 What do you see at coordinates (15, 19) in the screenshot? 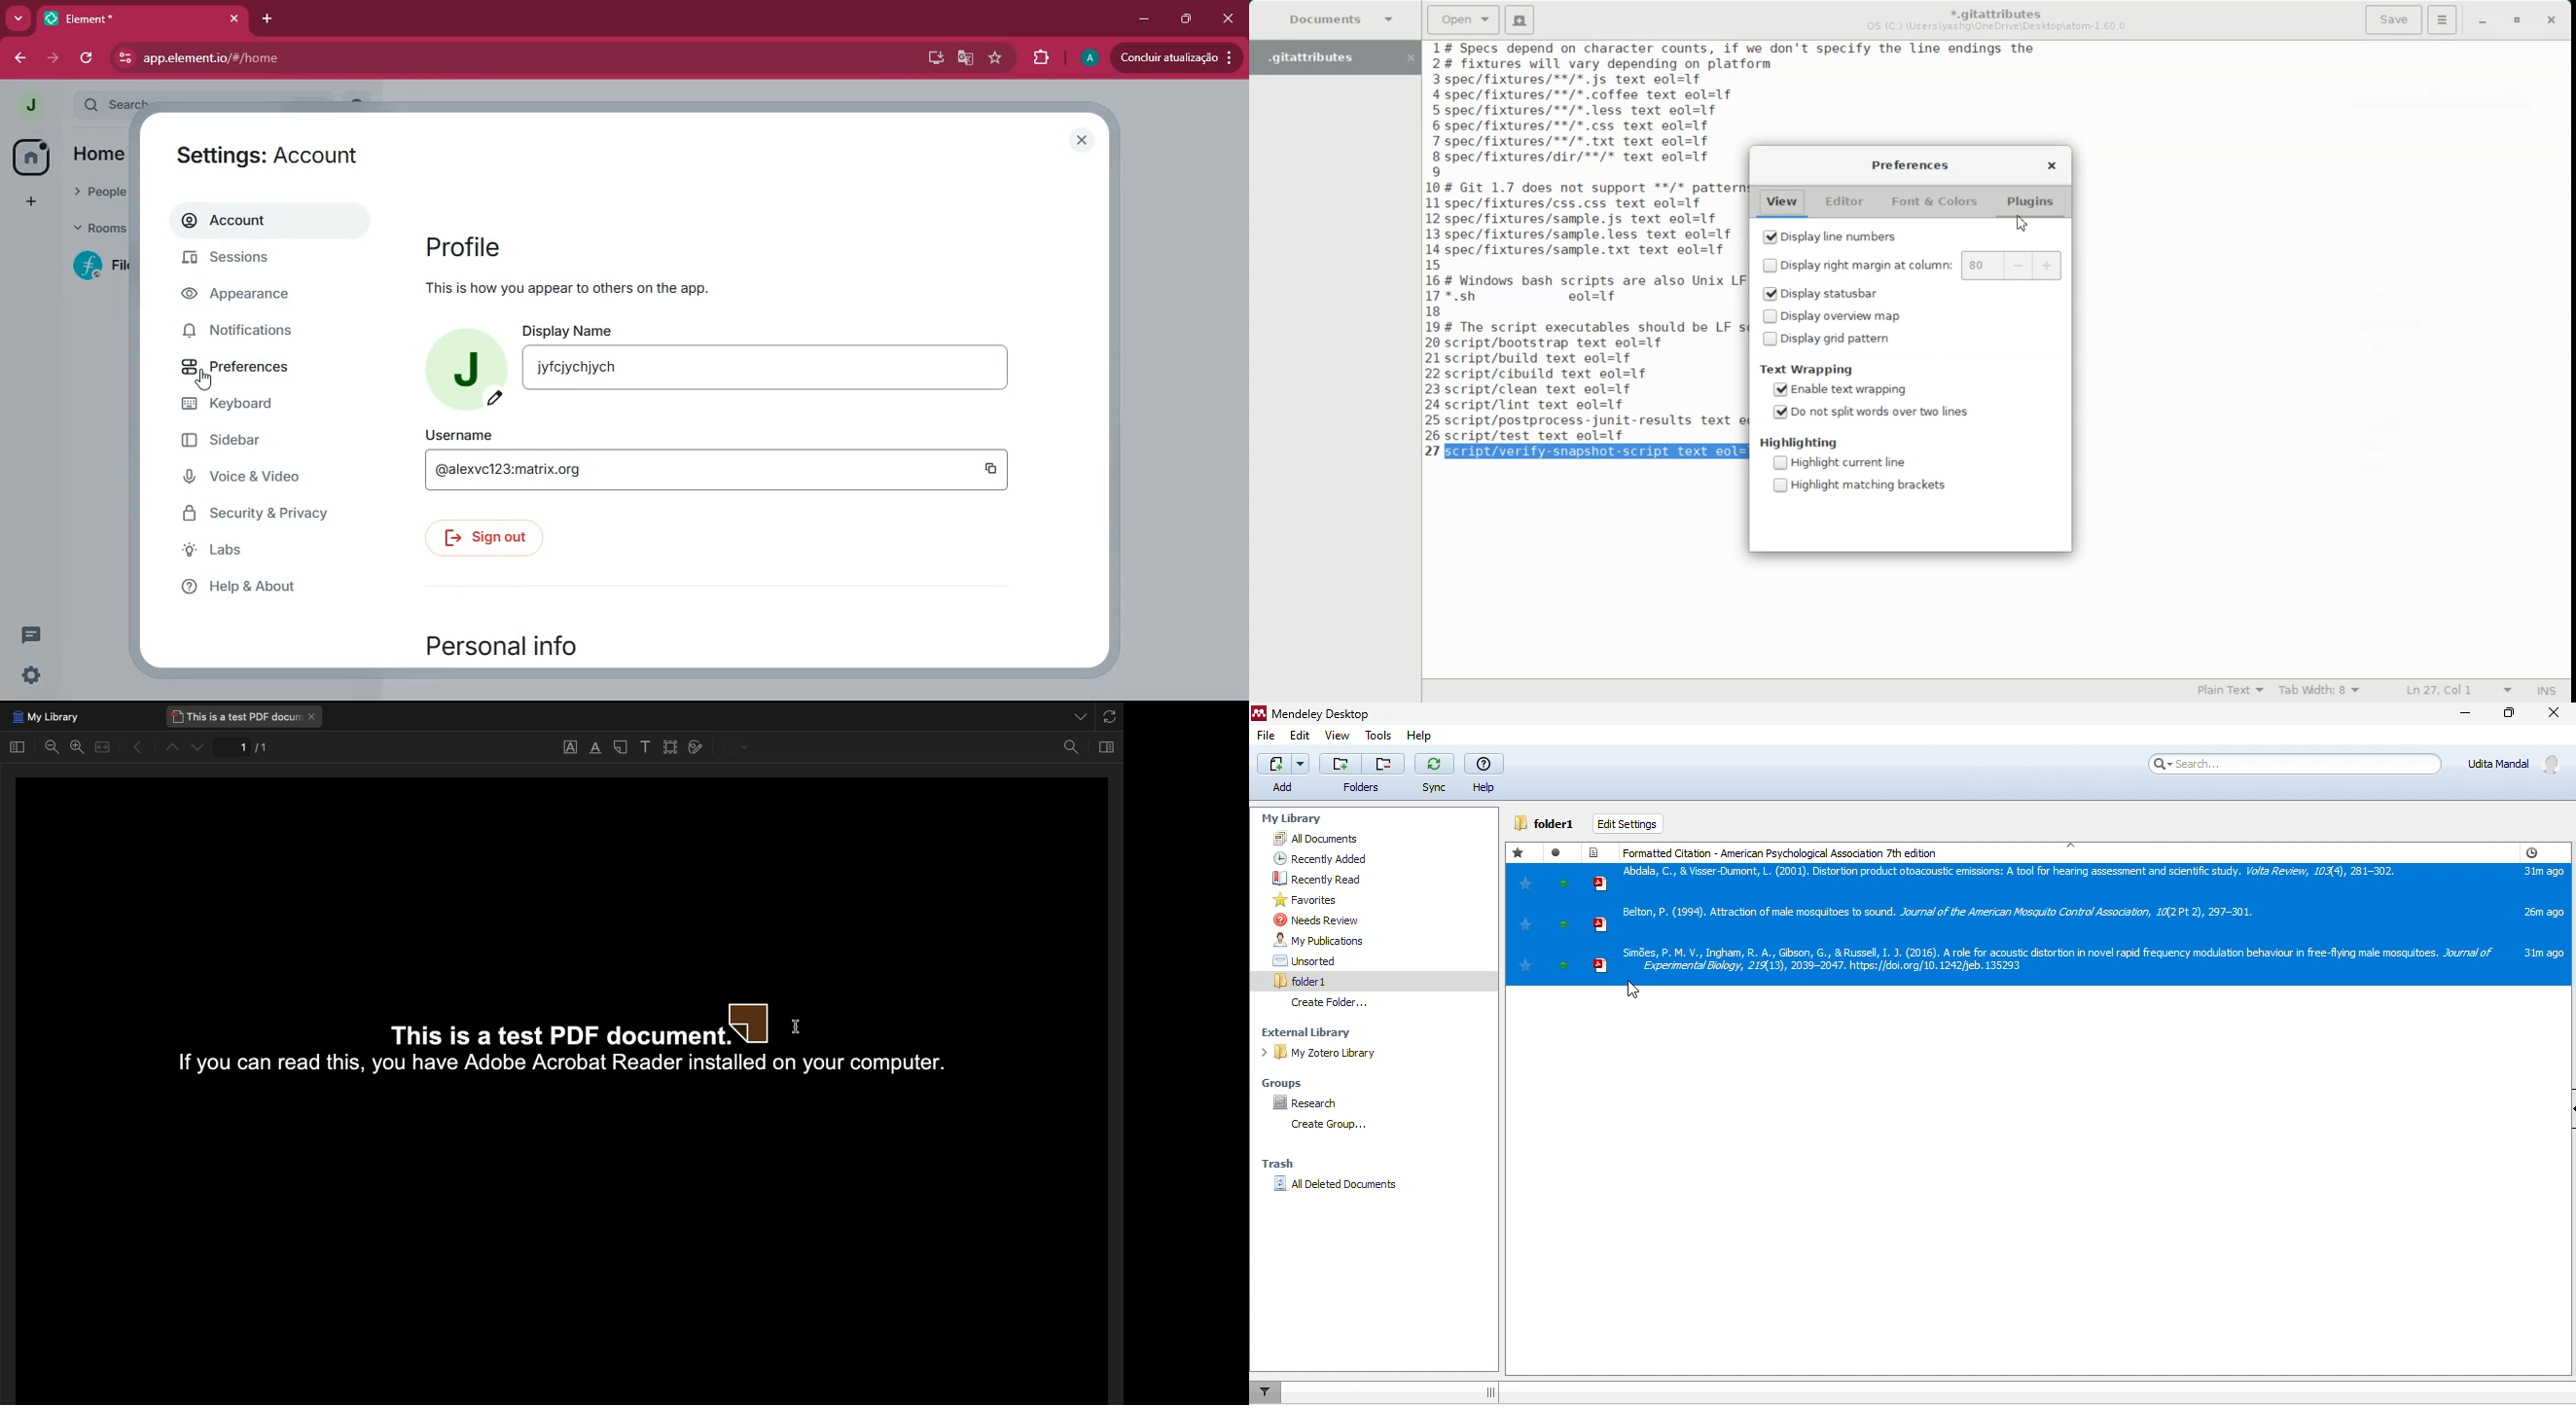
I see `more` at bounding box center [15, 19].